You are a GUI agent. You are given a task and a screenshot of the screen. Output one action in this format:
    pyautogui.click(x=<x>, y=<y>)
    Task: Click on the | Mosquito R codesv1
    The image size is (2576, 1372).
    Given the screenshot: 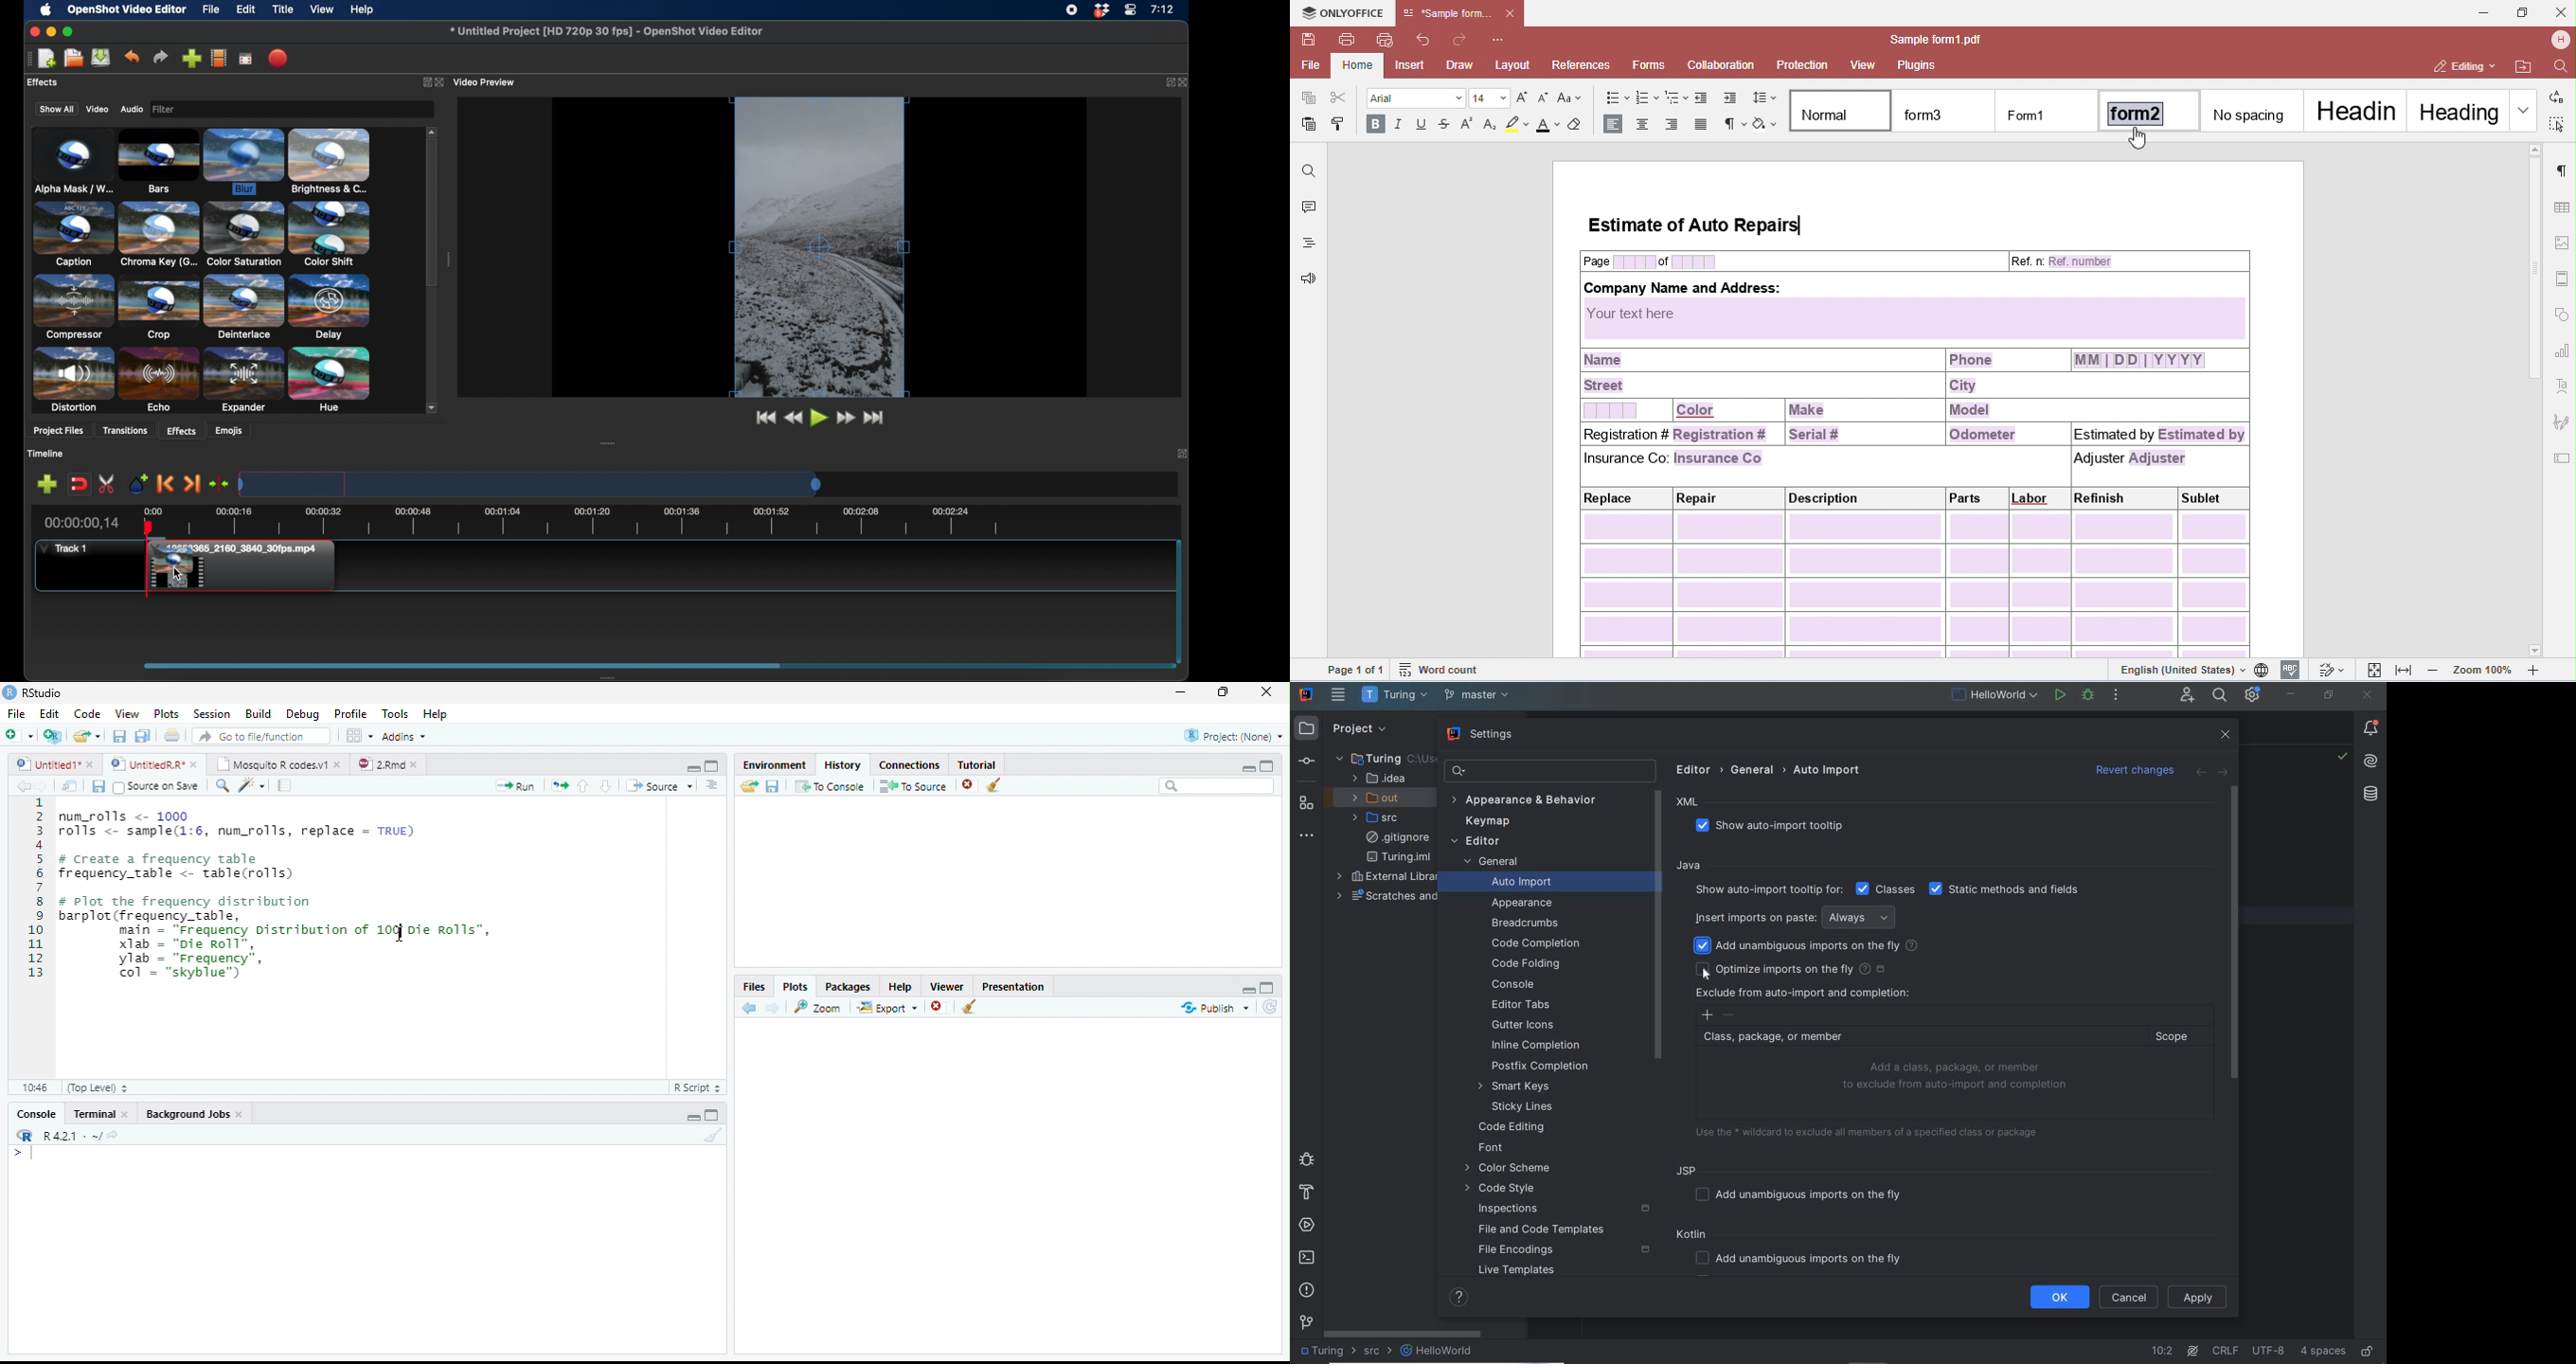 What is the action you would take?
    pyautogui.click(x=278, y=764)
    